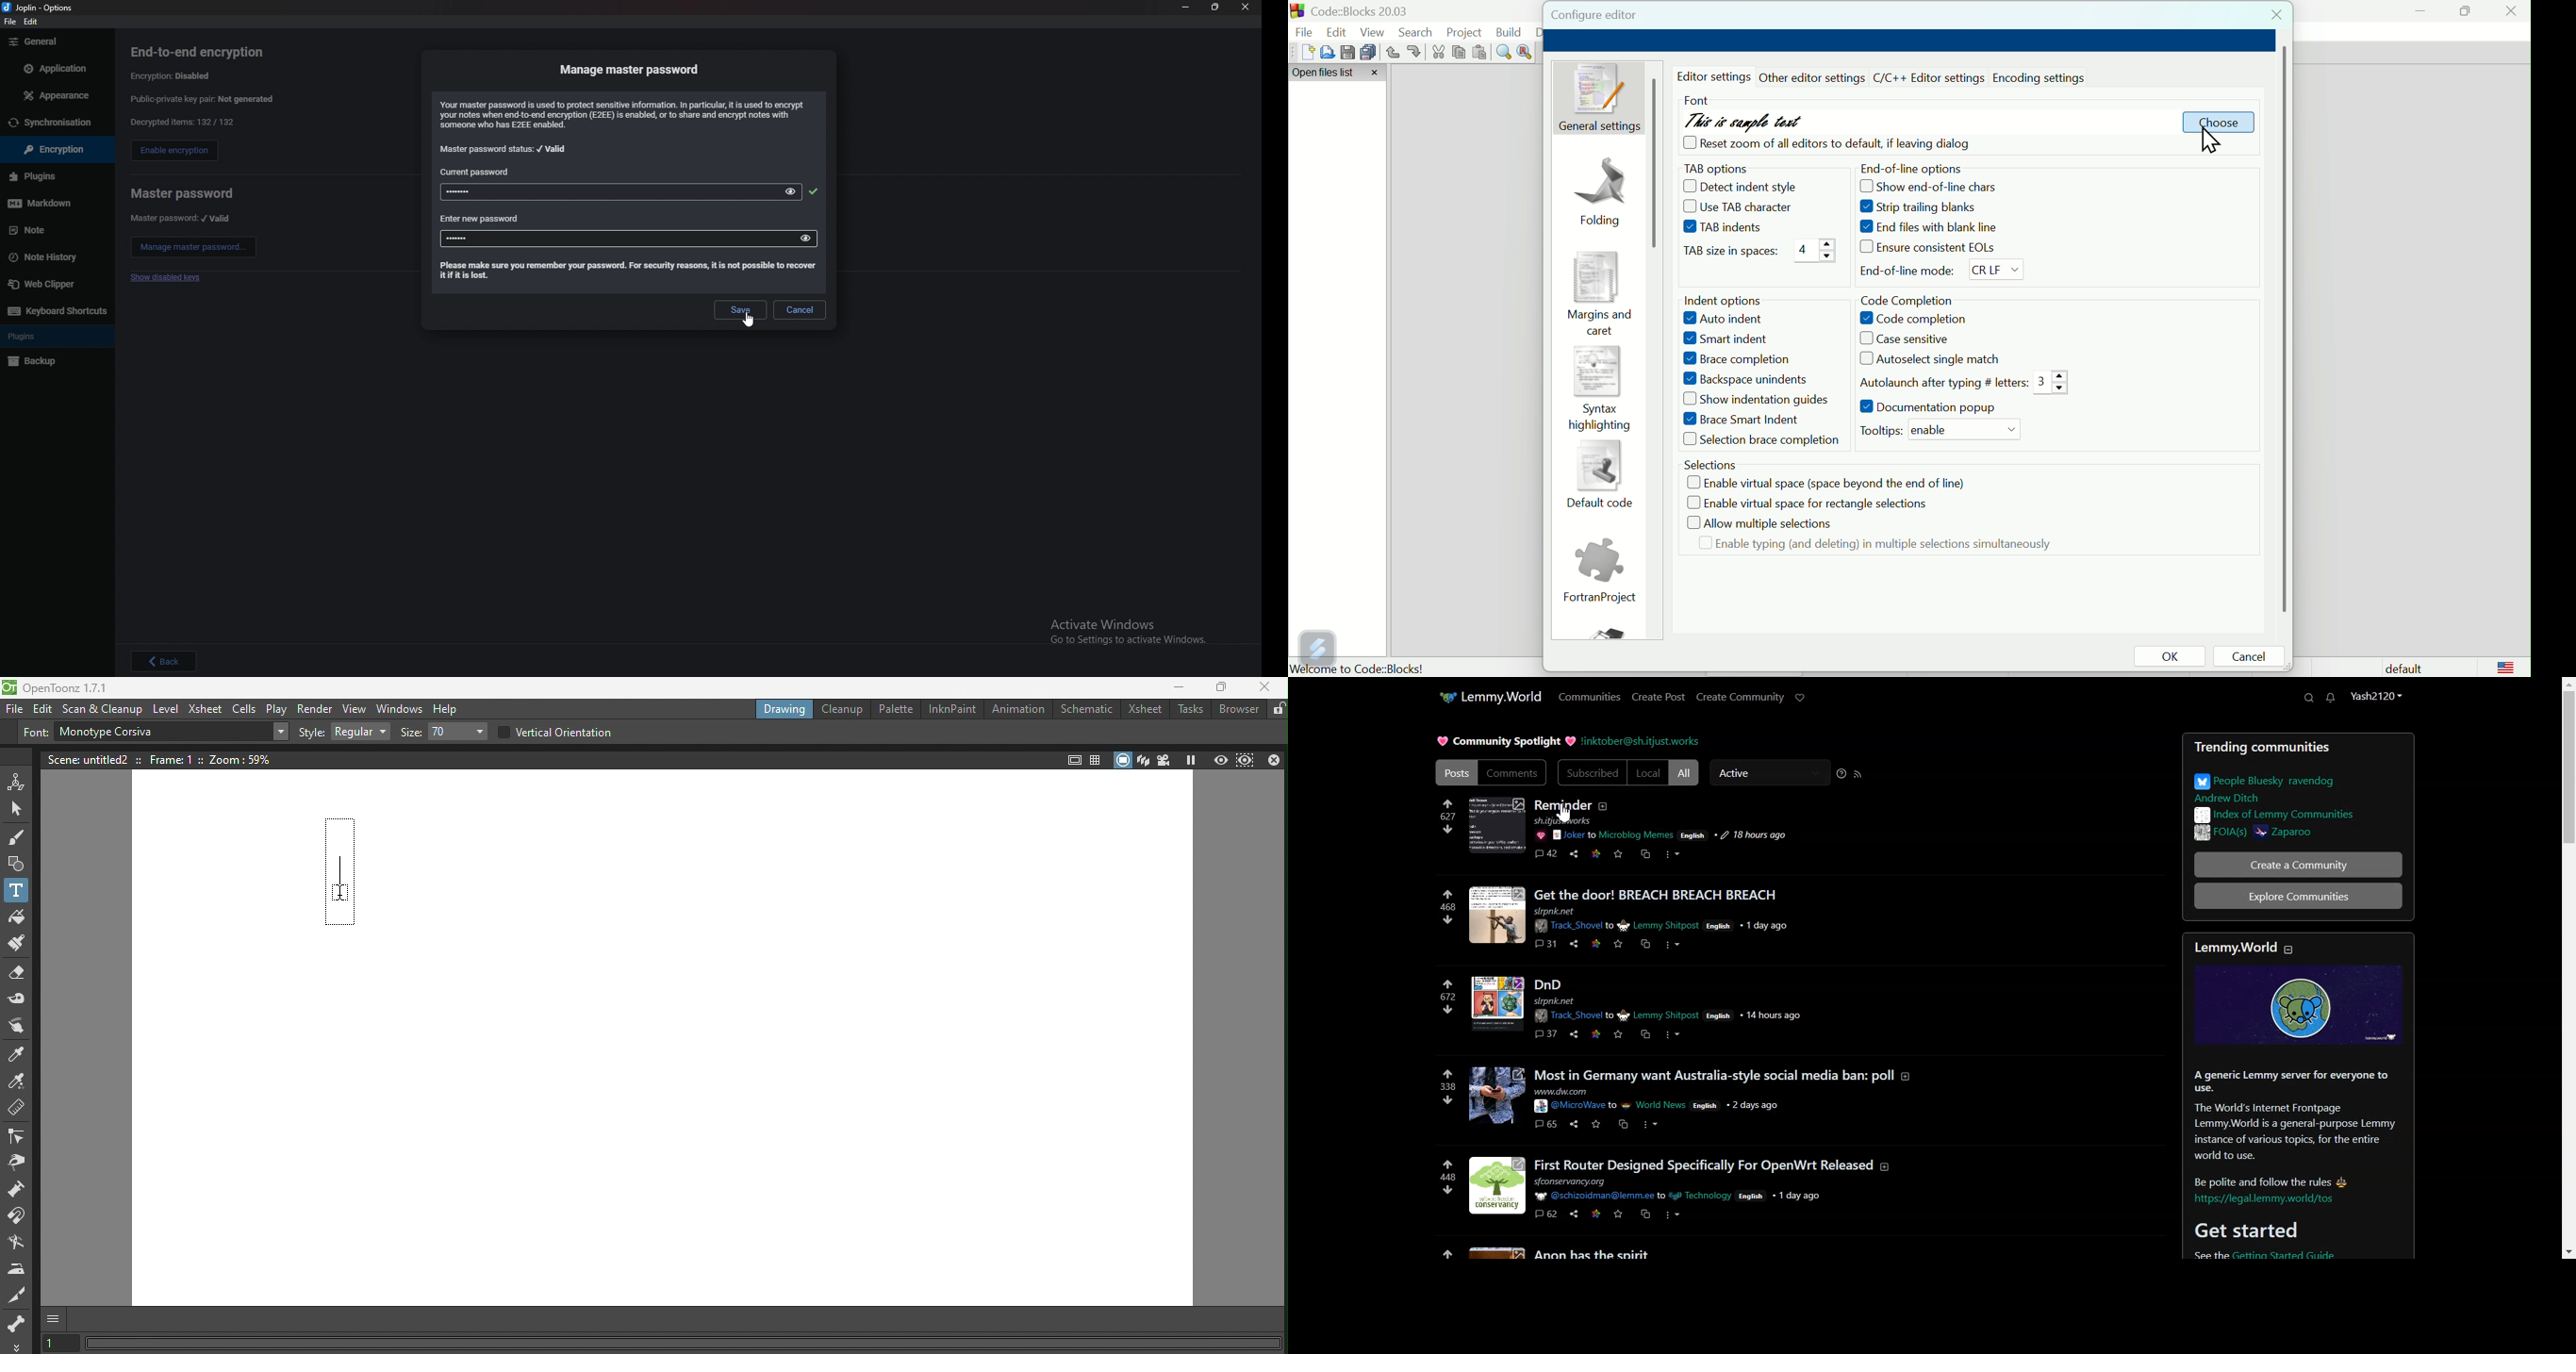  I want to click on master password, so click(182, 193).